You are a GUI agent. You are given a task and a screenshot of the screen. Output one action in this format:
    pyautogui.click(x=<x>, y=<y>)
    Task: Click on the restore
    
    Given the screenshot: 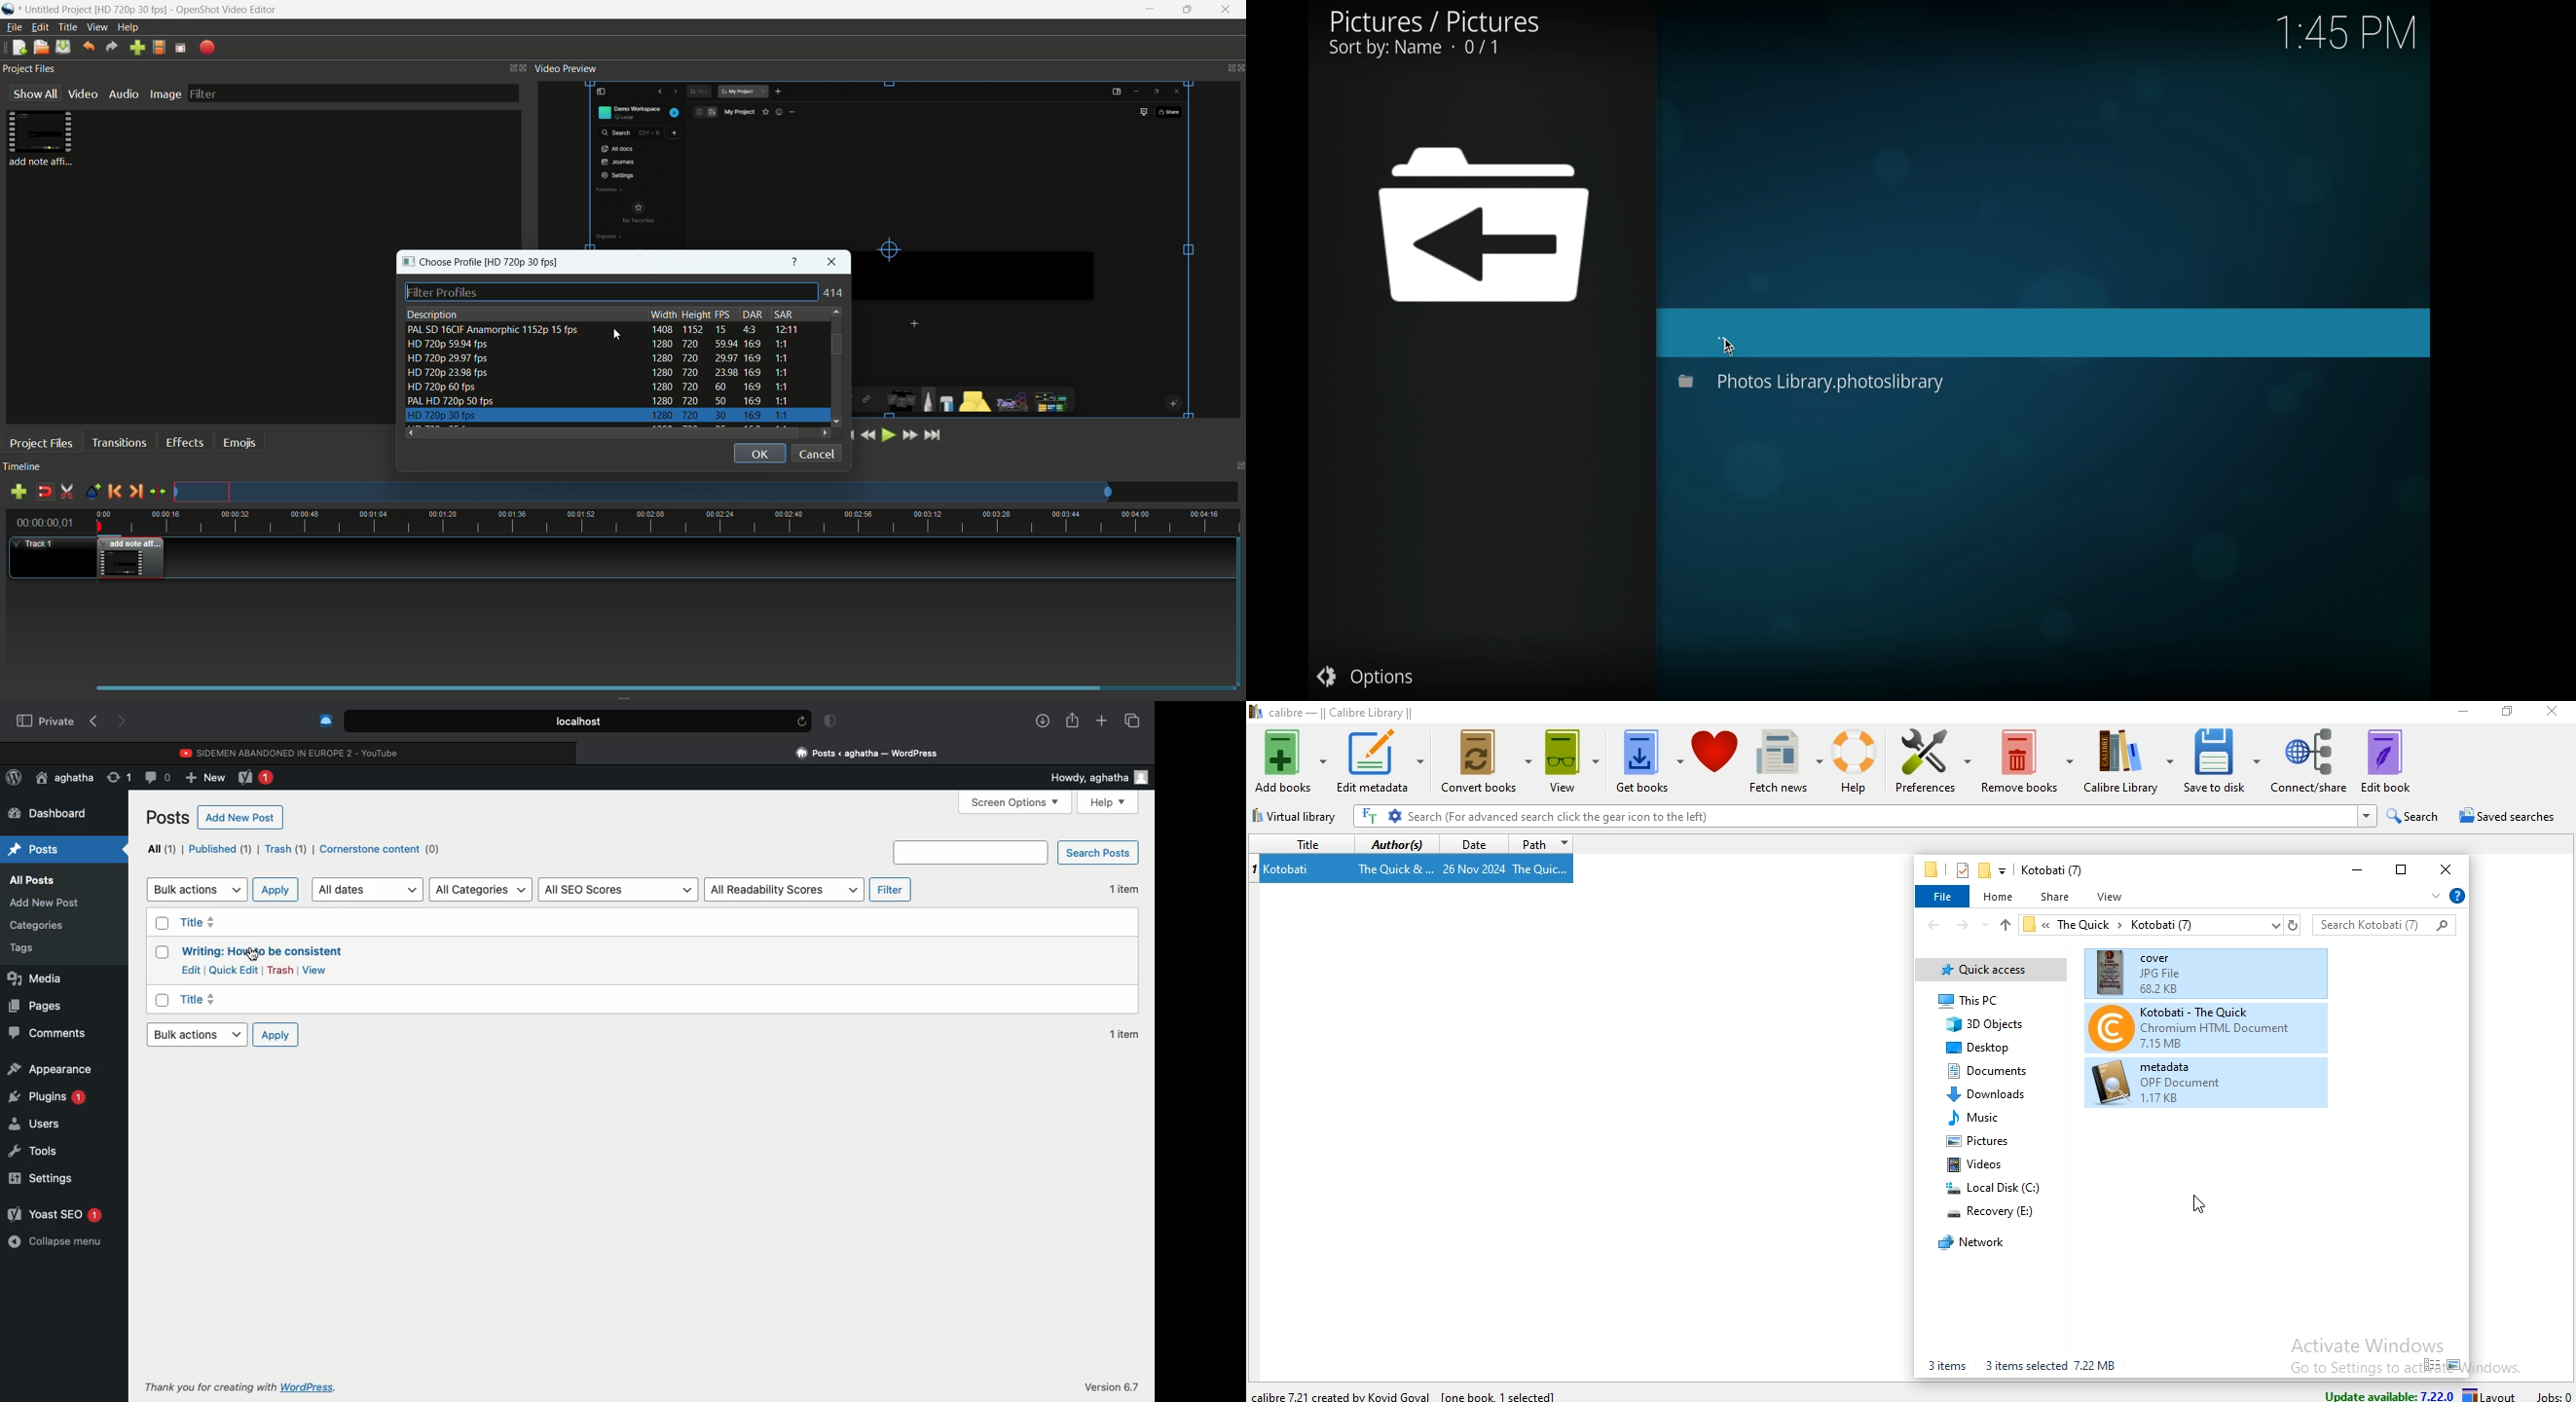 What is the action you would take?
    pyautogui.click(x=2398, y=867)
    